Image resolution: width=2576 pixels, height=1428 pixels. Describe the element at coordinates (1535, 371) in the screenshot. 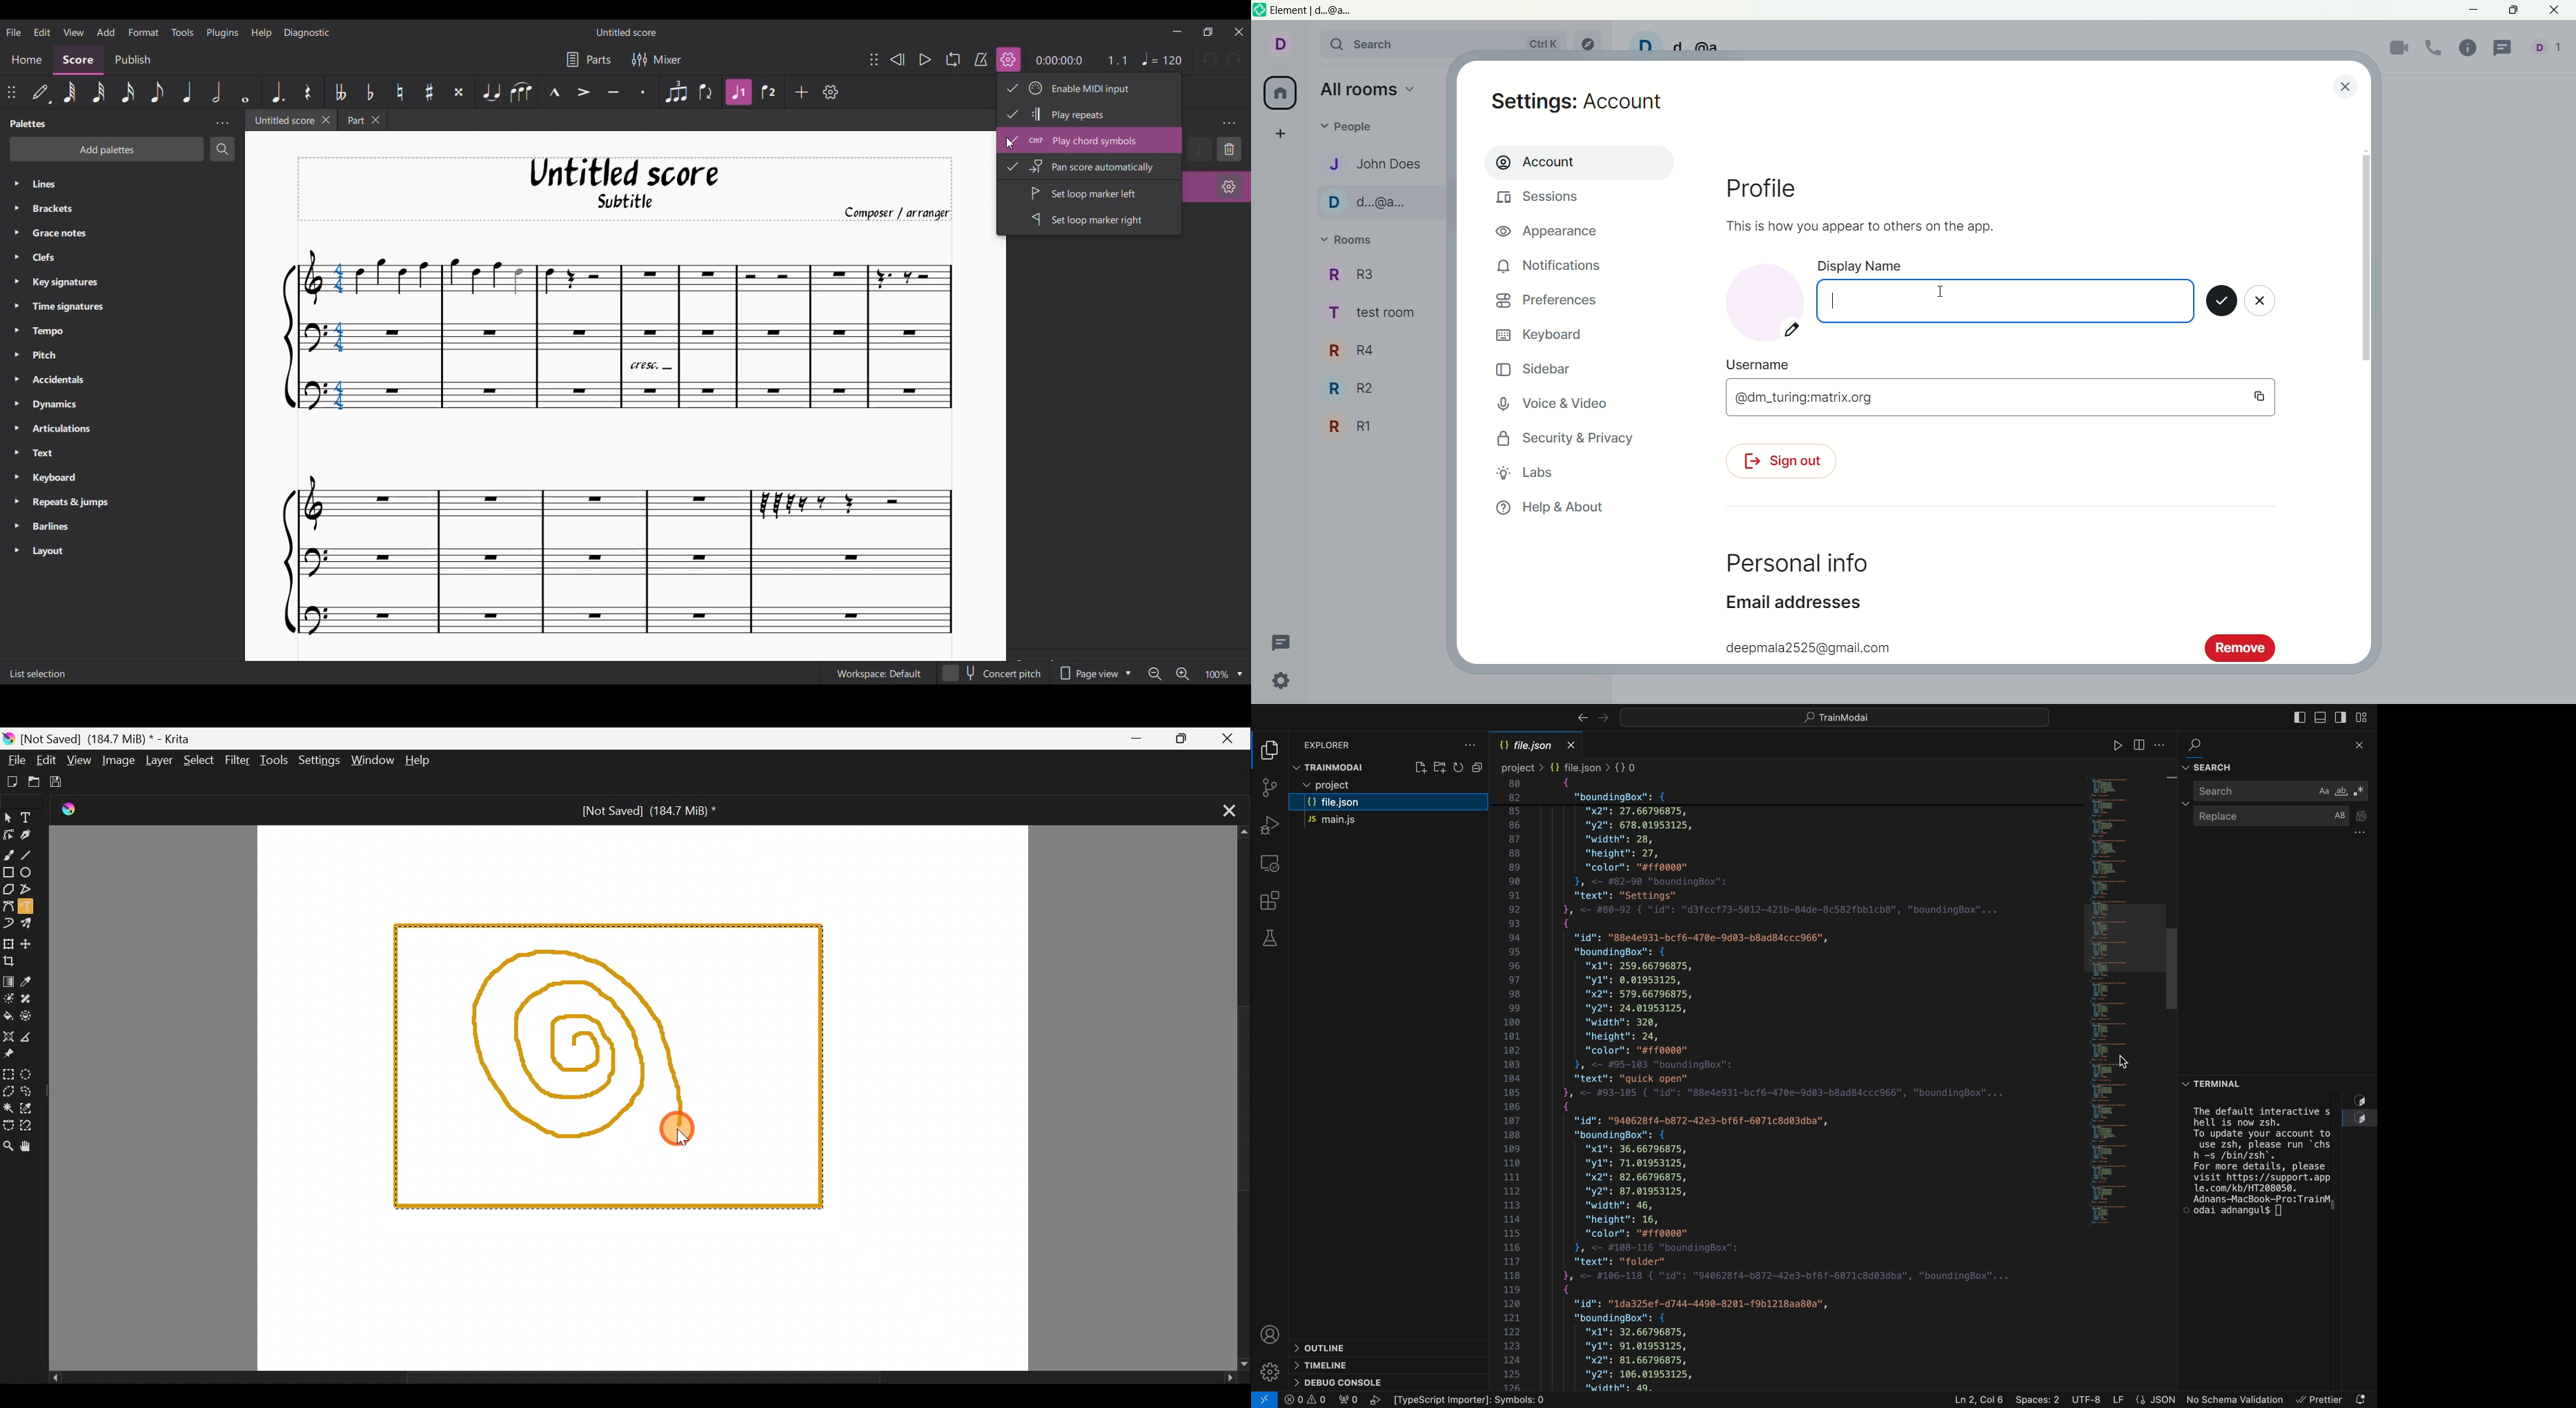

I see `sidebar` at that location.